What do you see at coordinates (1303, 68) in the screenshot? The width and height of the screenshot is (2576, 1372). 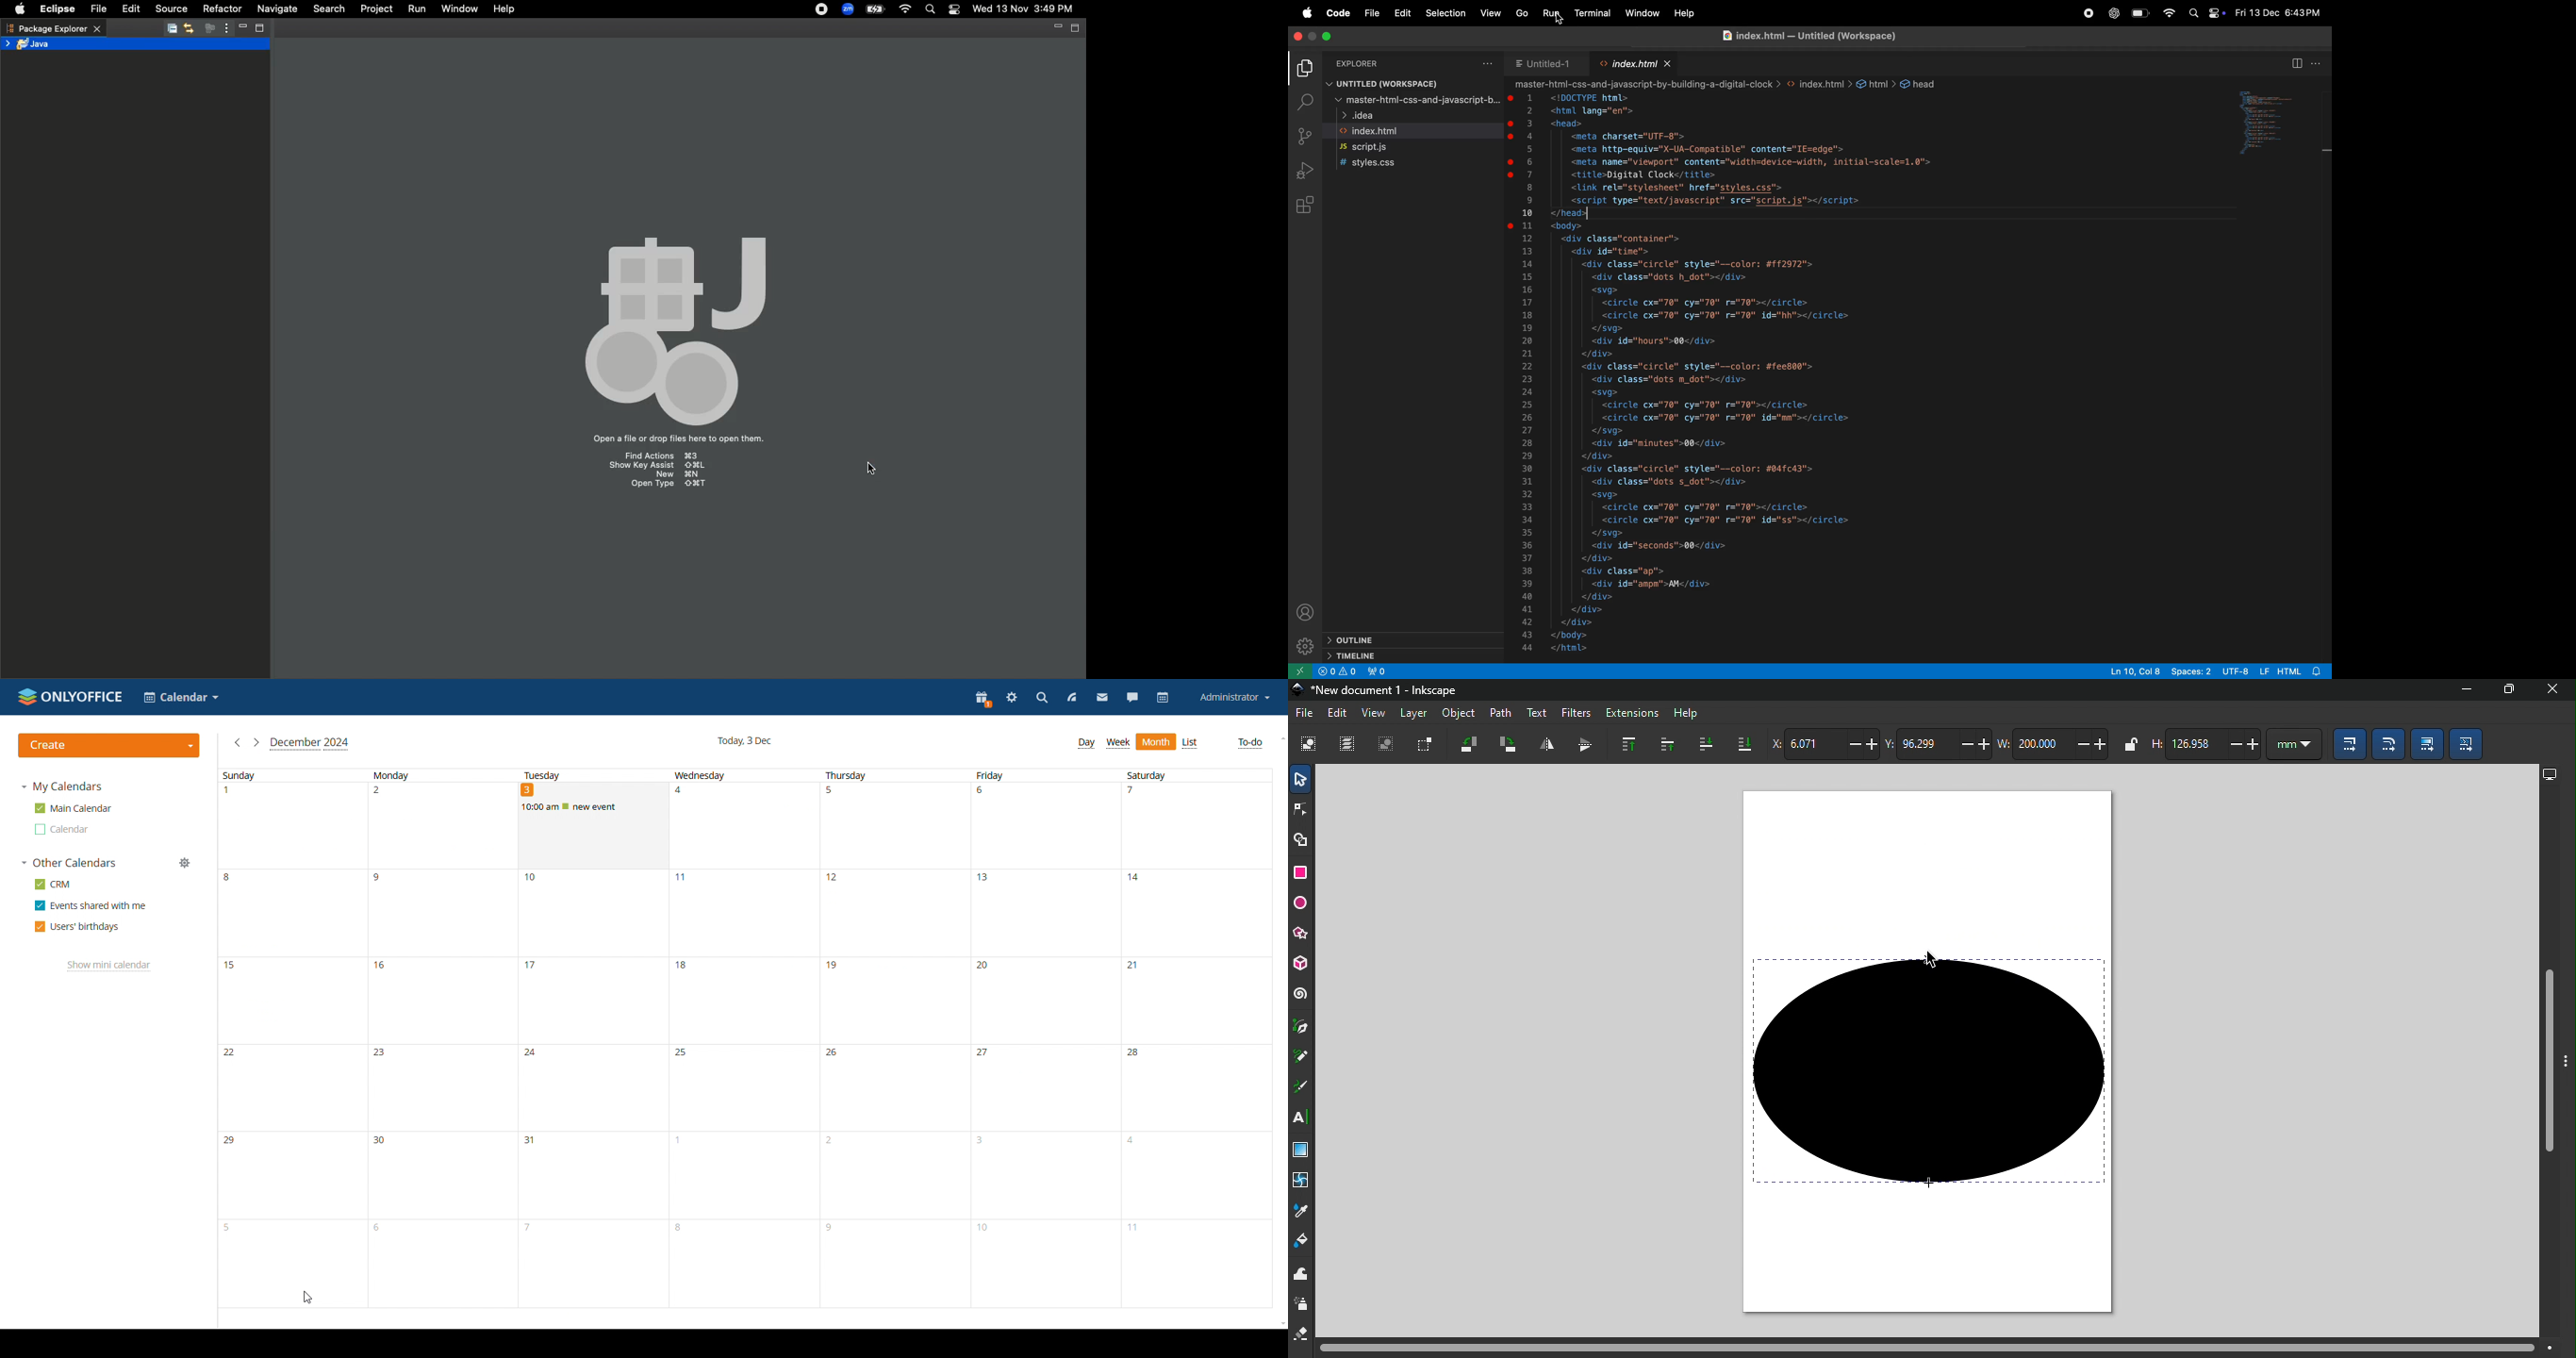 I see `explorer` at bounding box center [1303, 68].